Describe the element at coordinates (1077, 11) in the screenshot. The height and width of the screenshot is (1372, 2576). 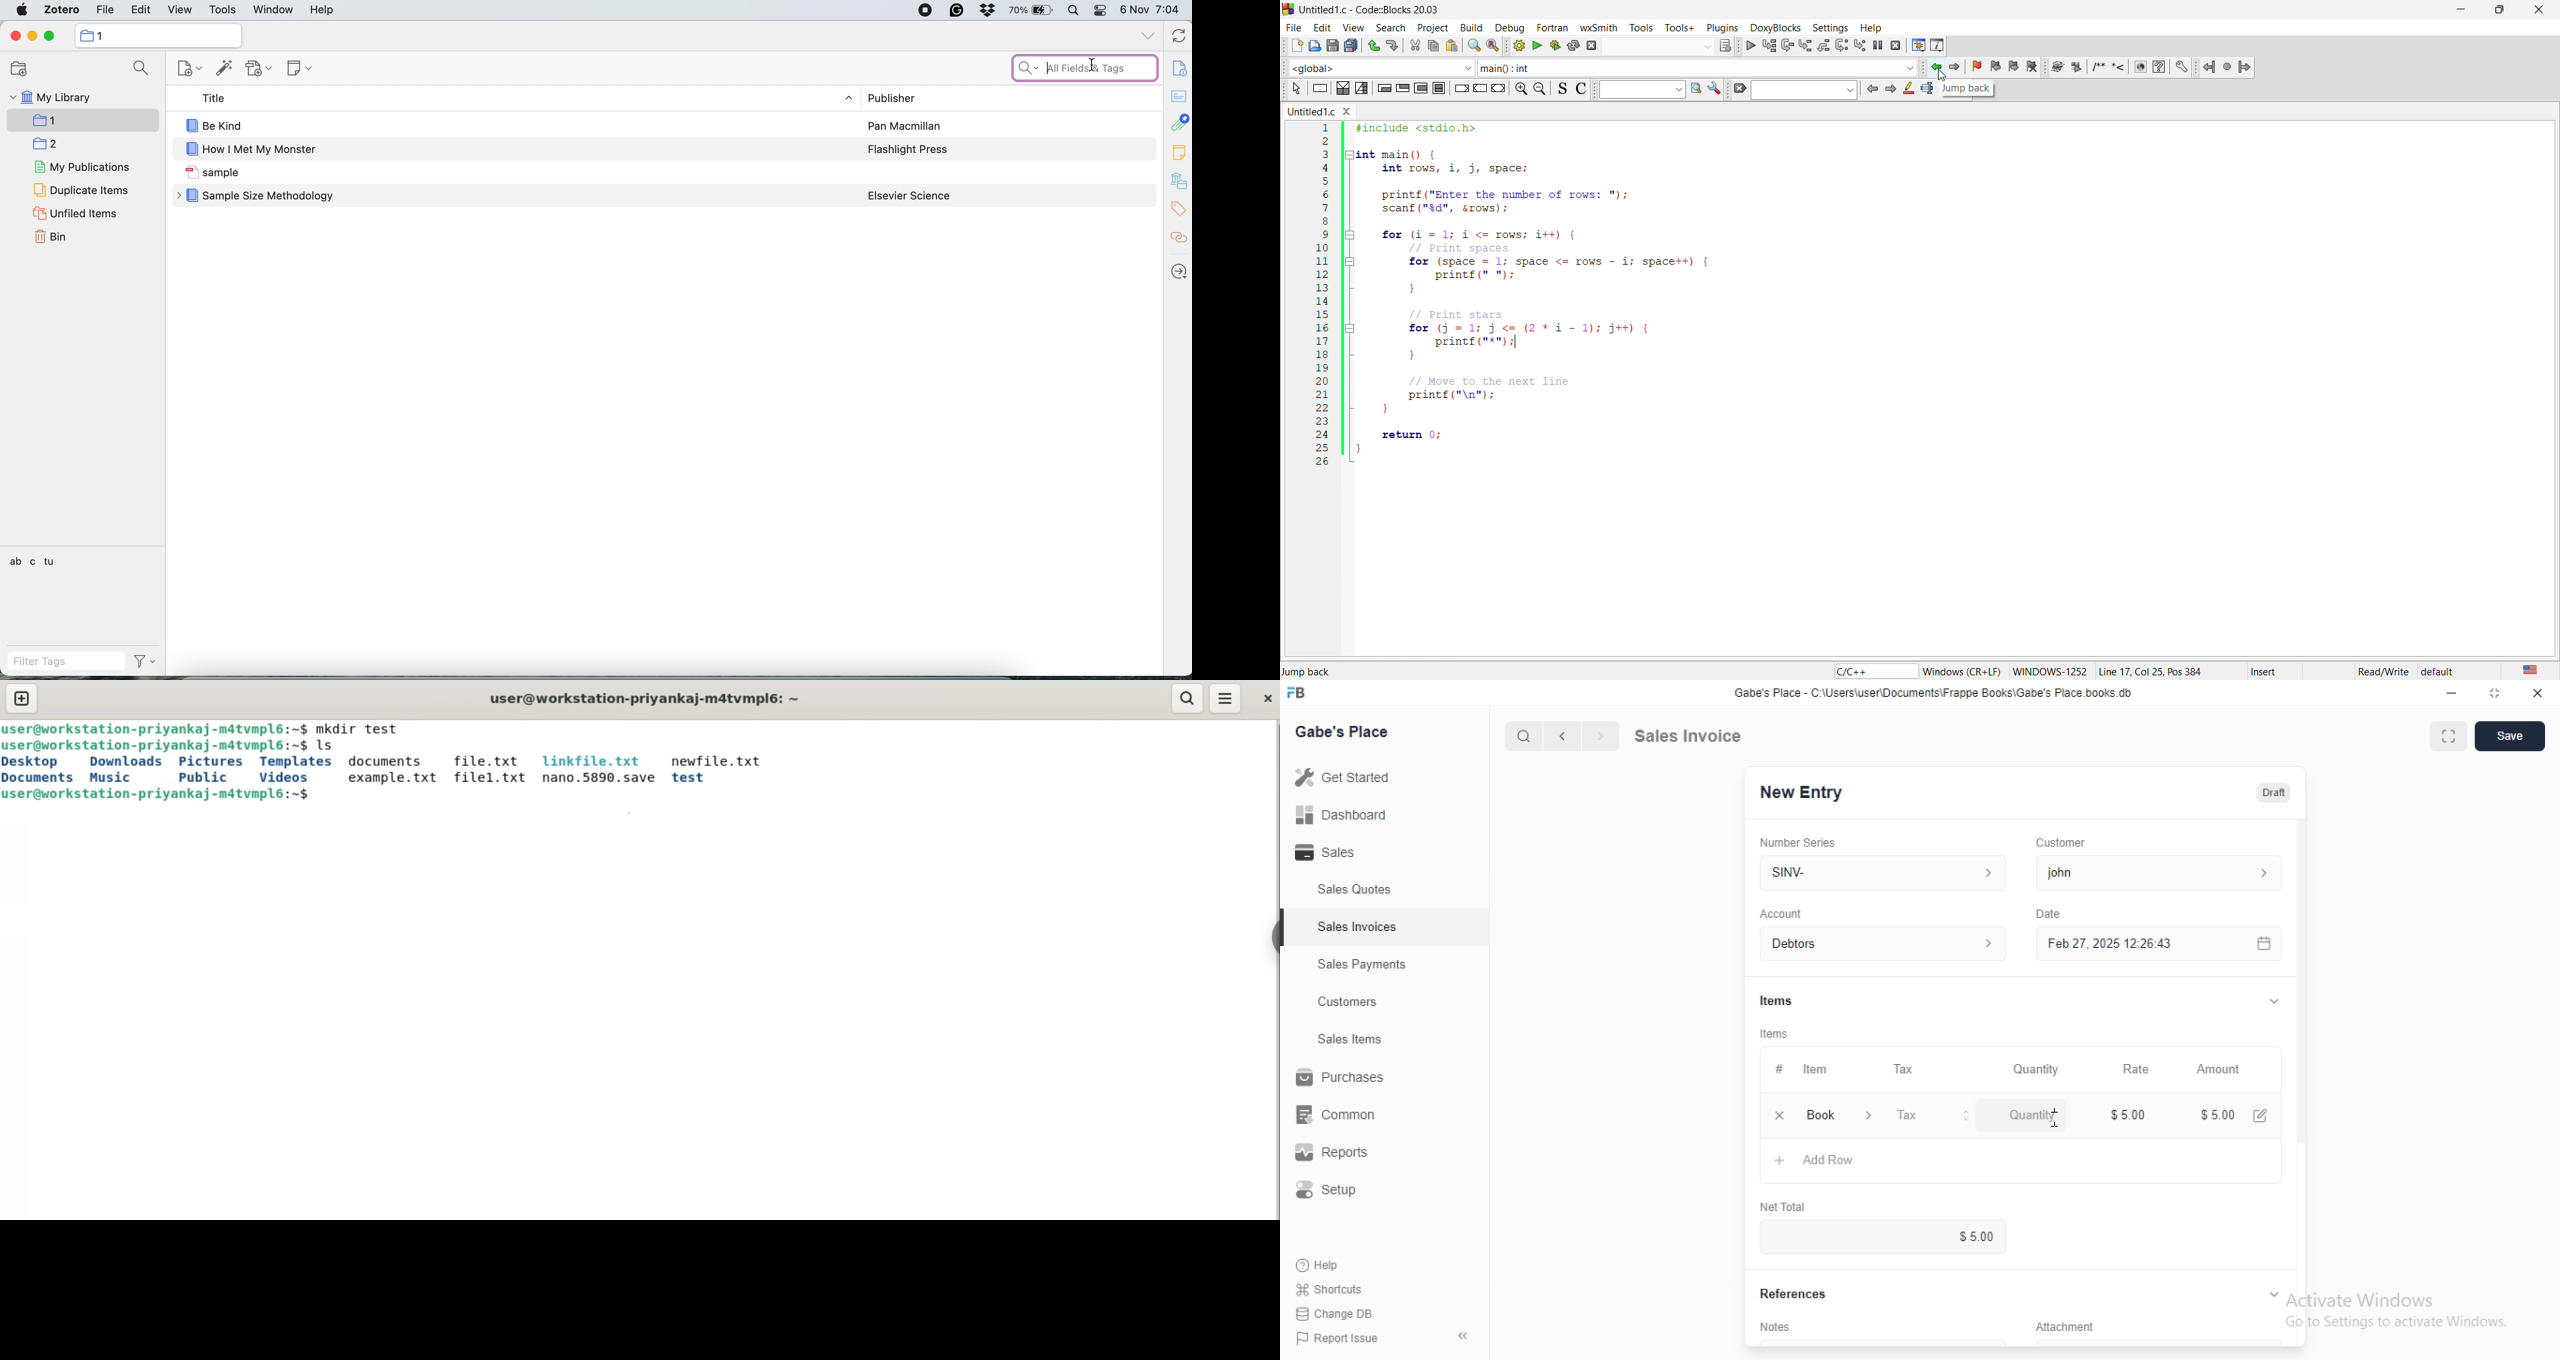
I see `spotlight search` at that location.